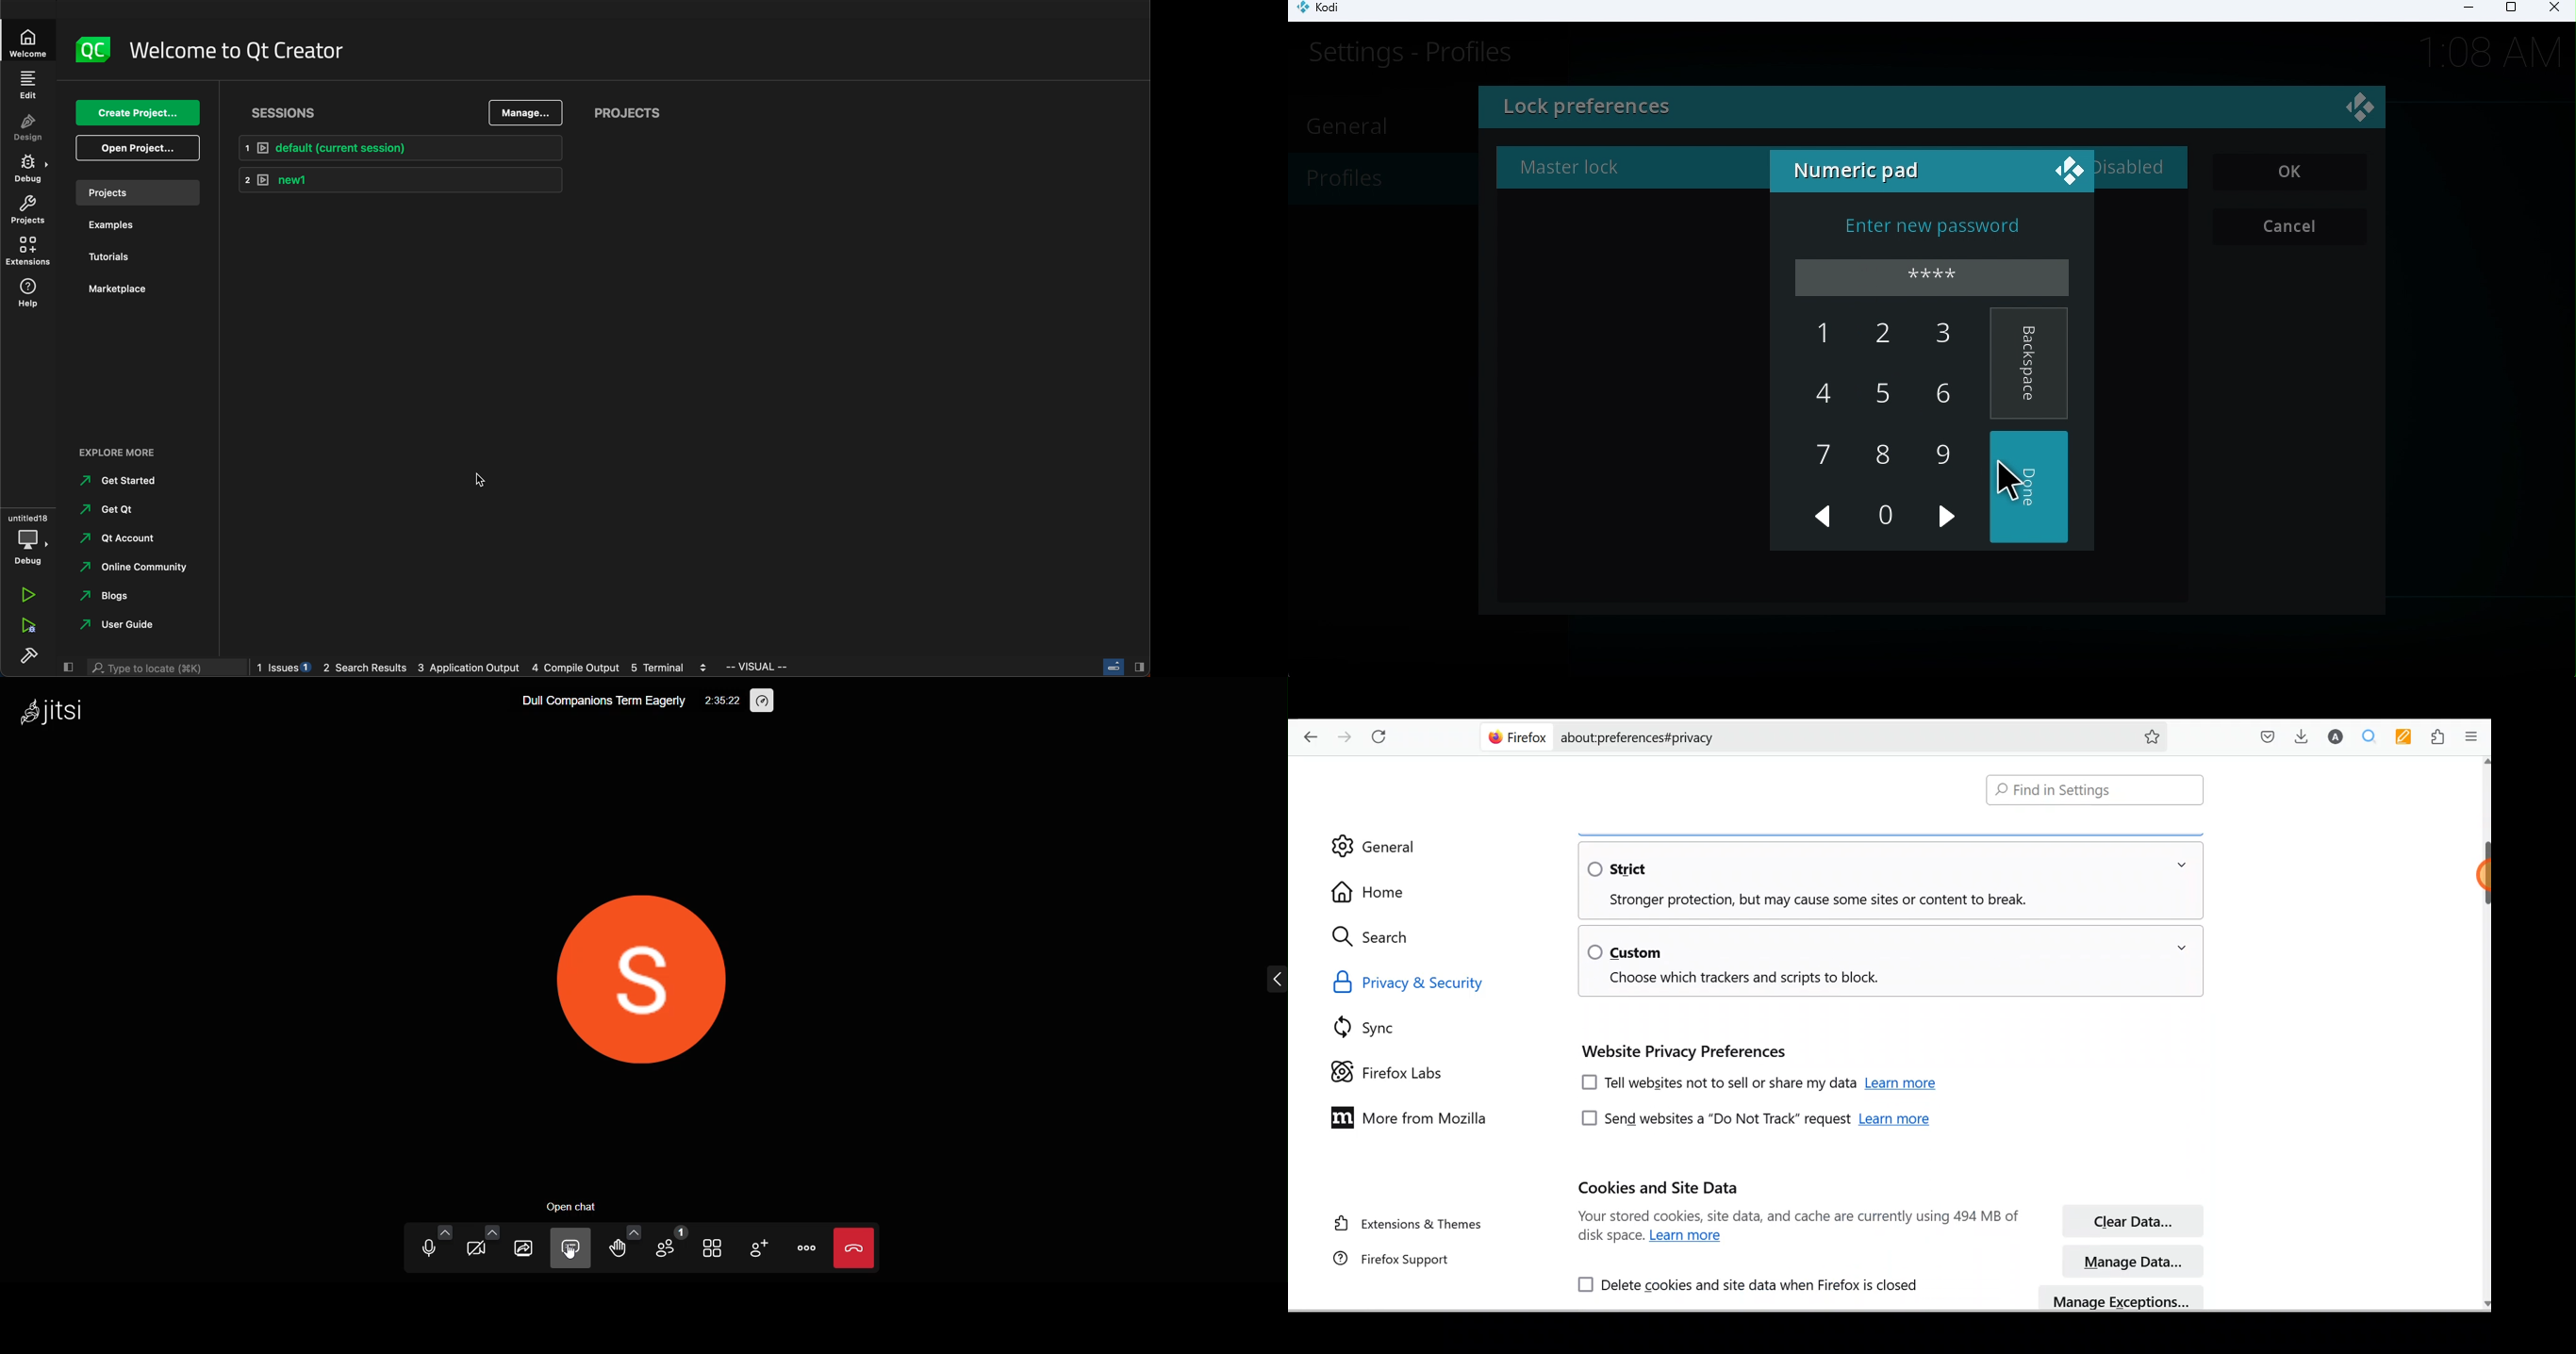 The image size is (2576, 1372). What do you see at coordinates (135, 147) in the screenshot?
I see `open` at bounding box center [135, 147].